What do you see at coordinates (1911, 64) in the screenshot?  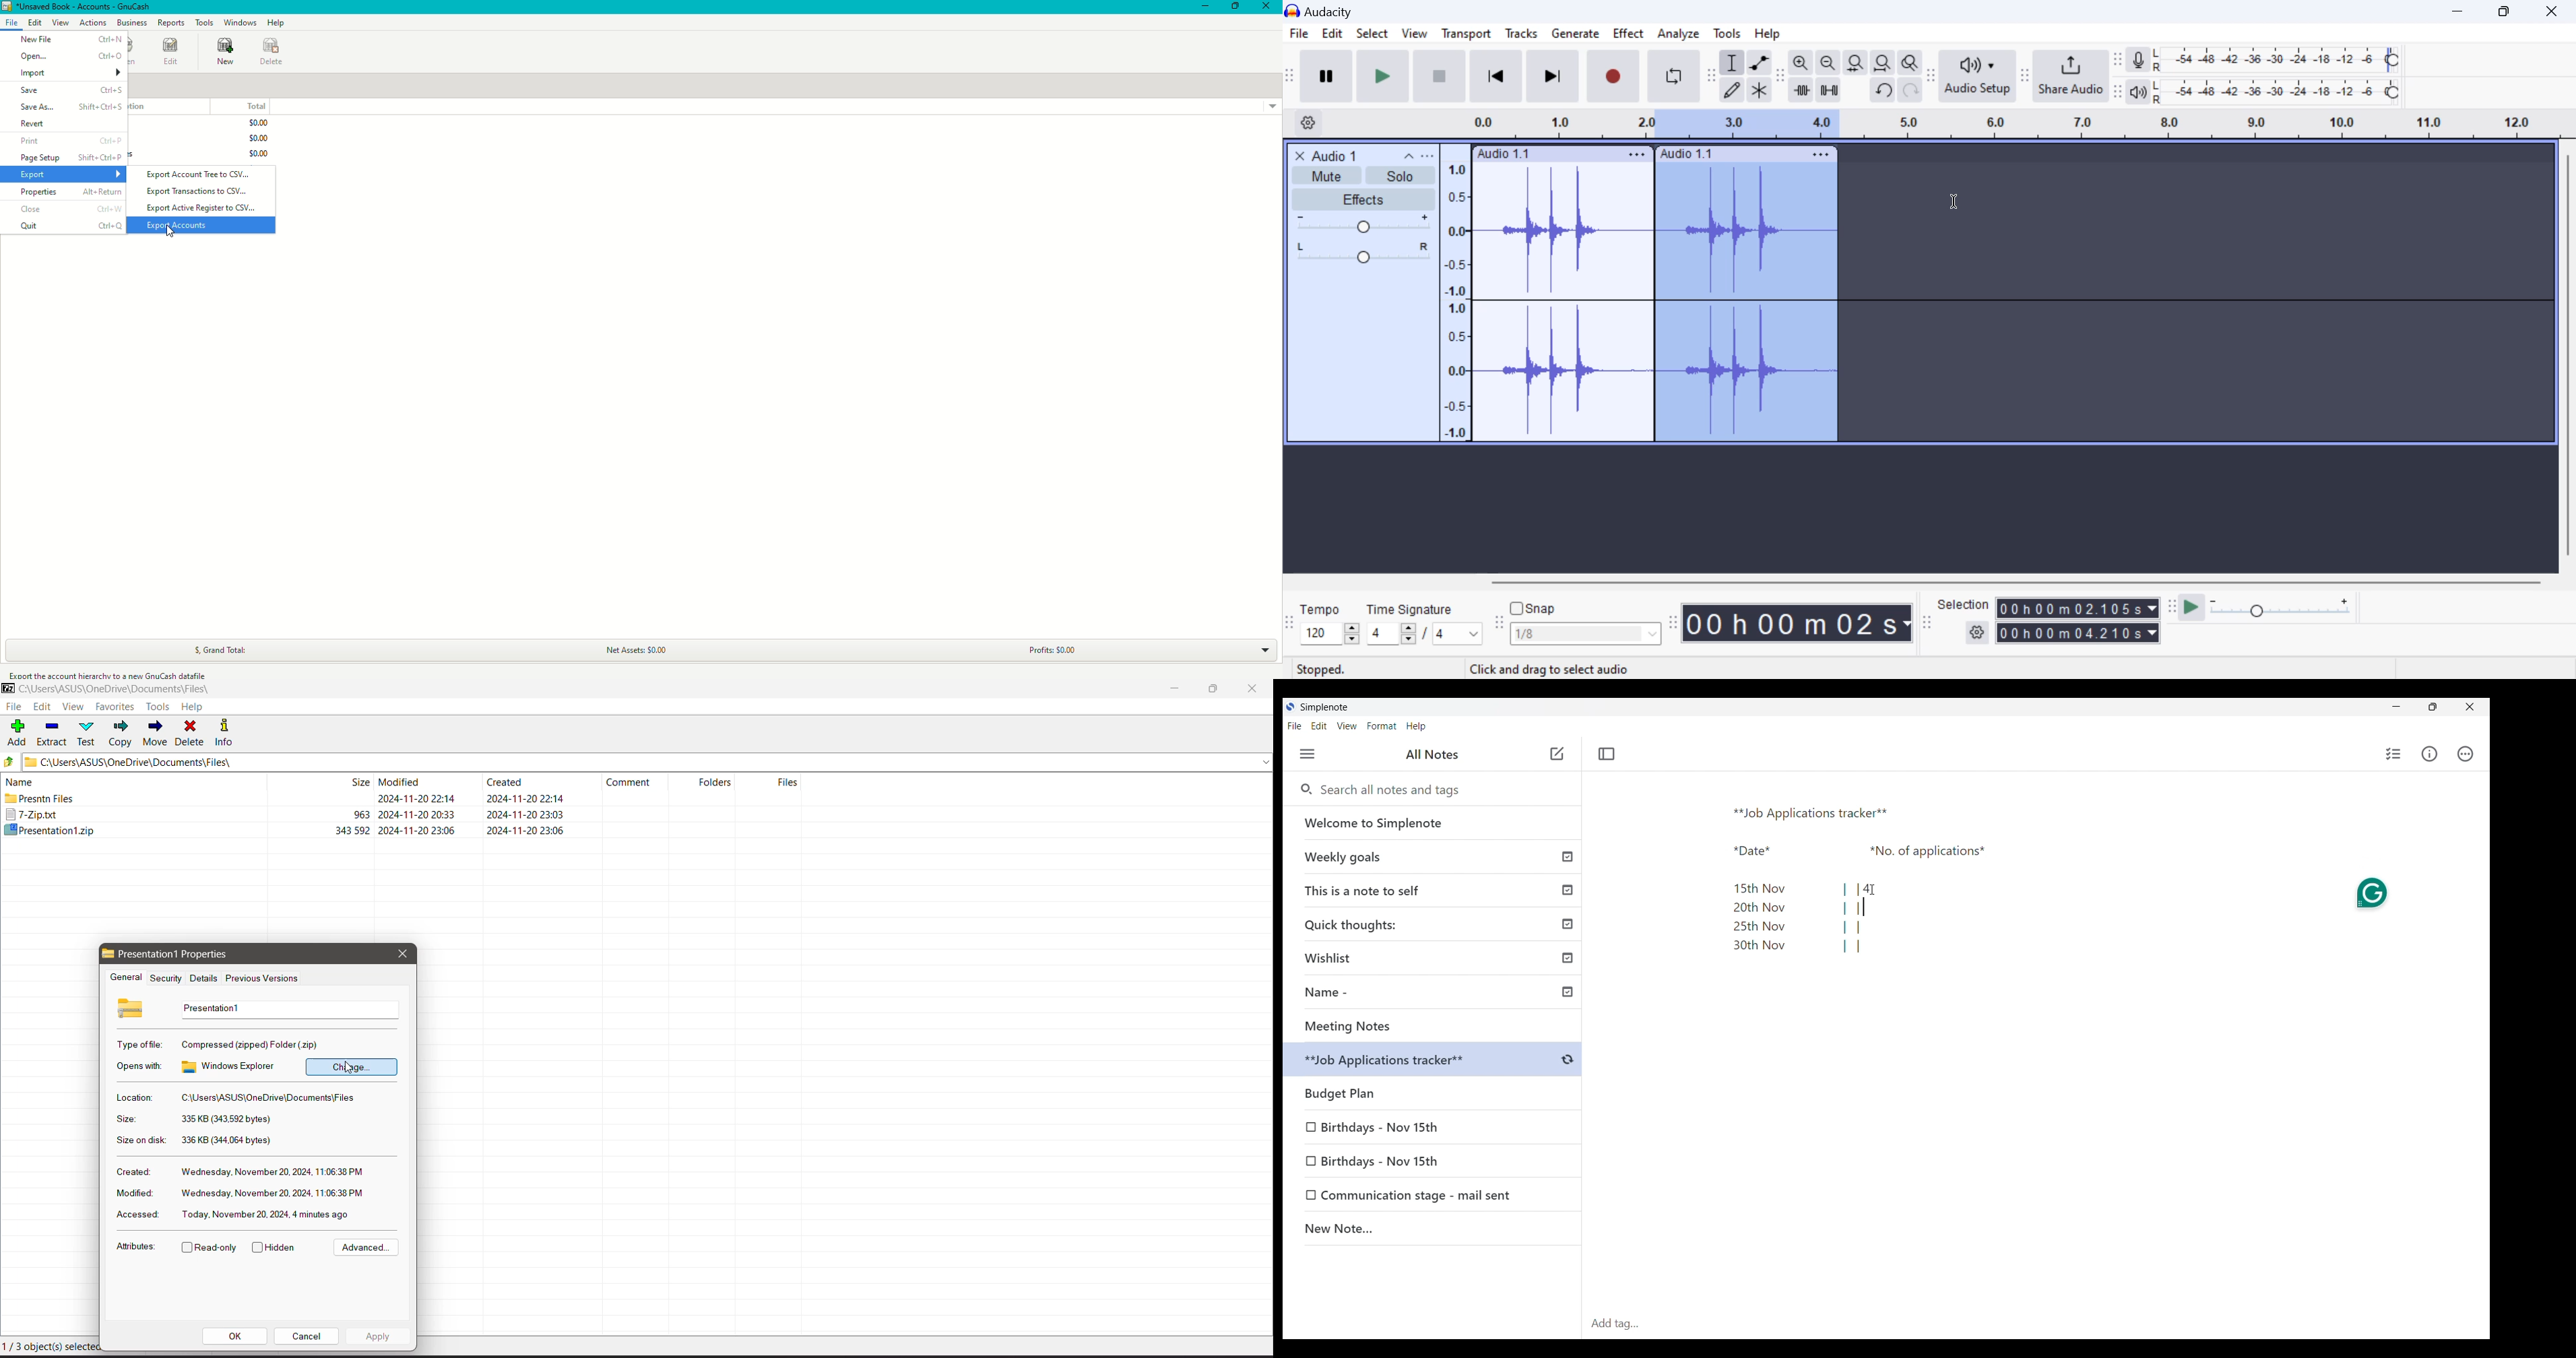 I see `zoom toggle` at bounding box center [1911, 64].